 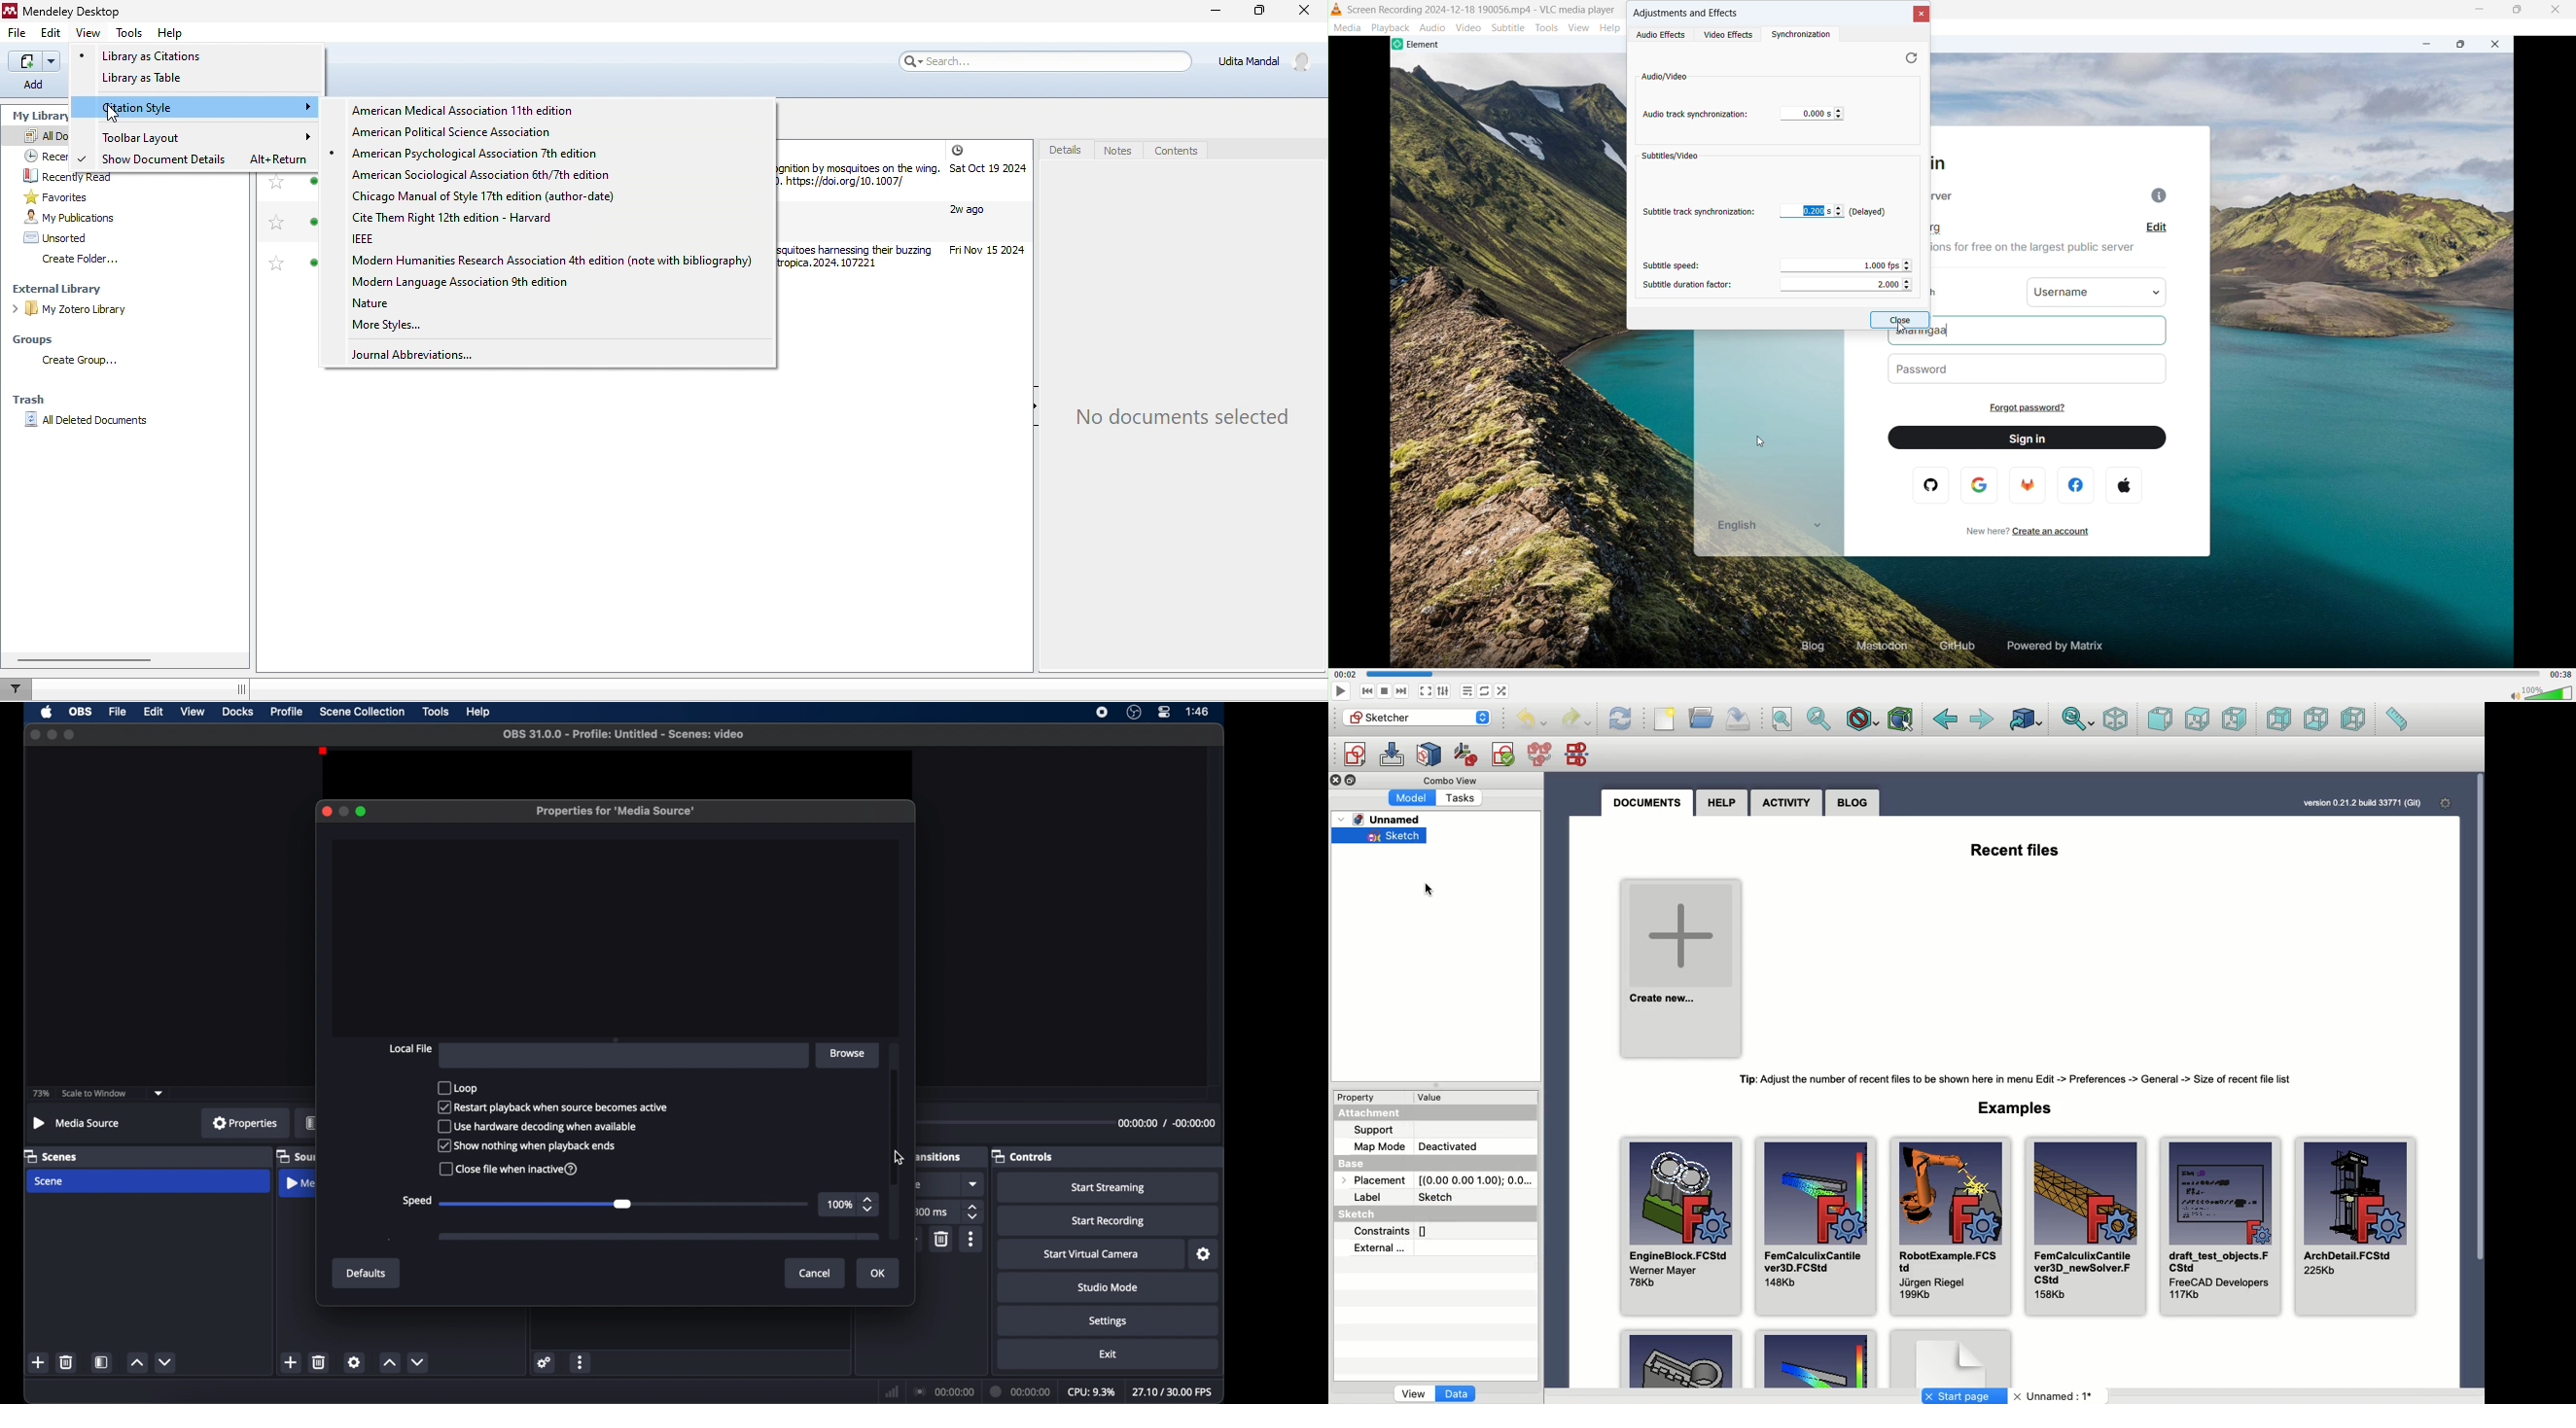 What do you see at coordinates (343, 811) in the screenshot?
I see `minimize` at bounding box center [343, 811].